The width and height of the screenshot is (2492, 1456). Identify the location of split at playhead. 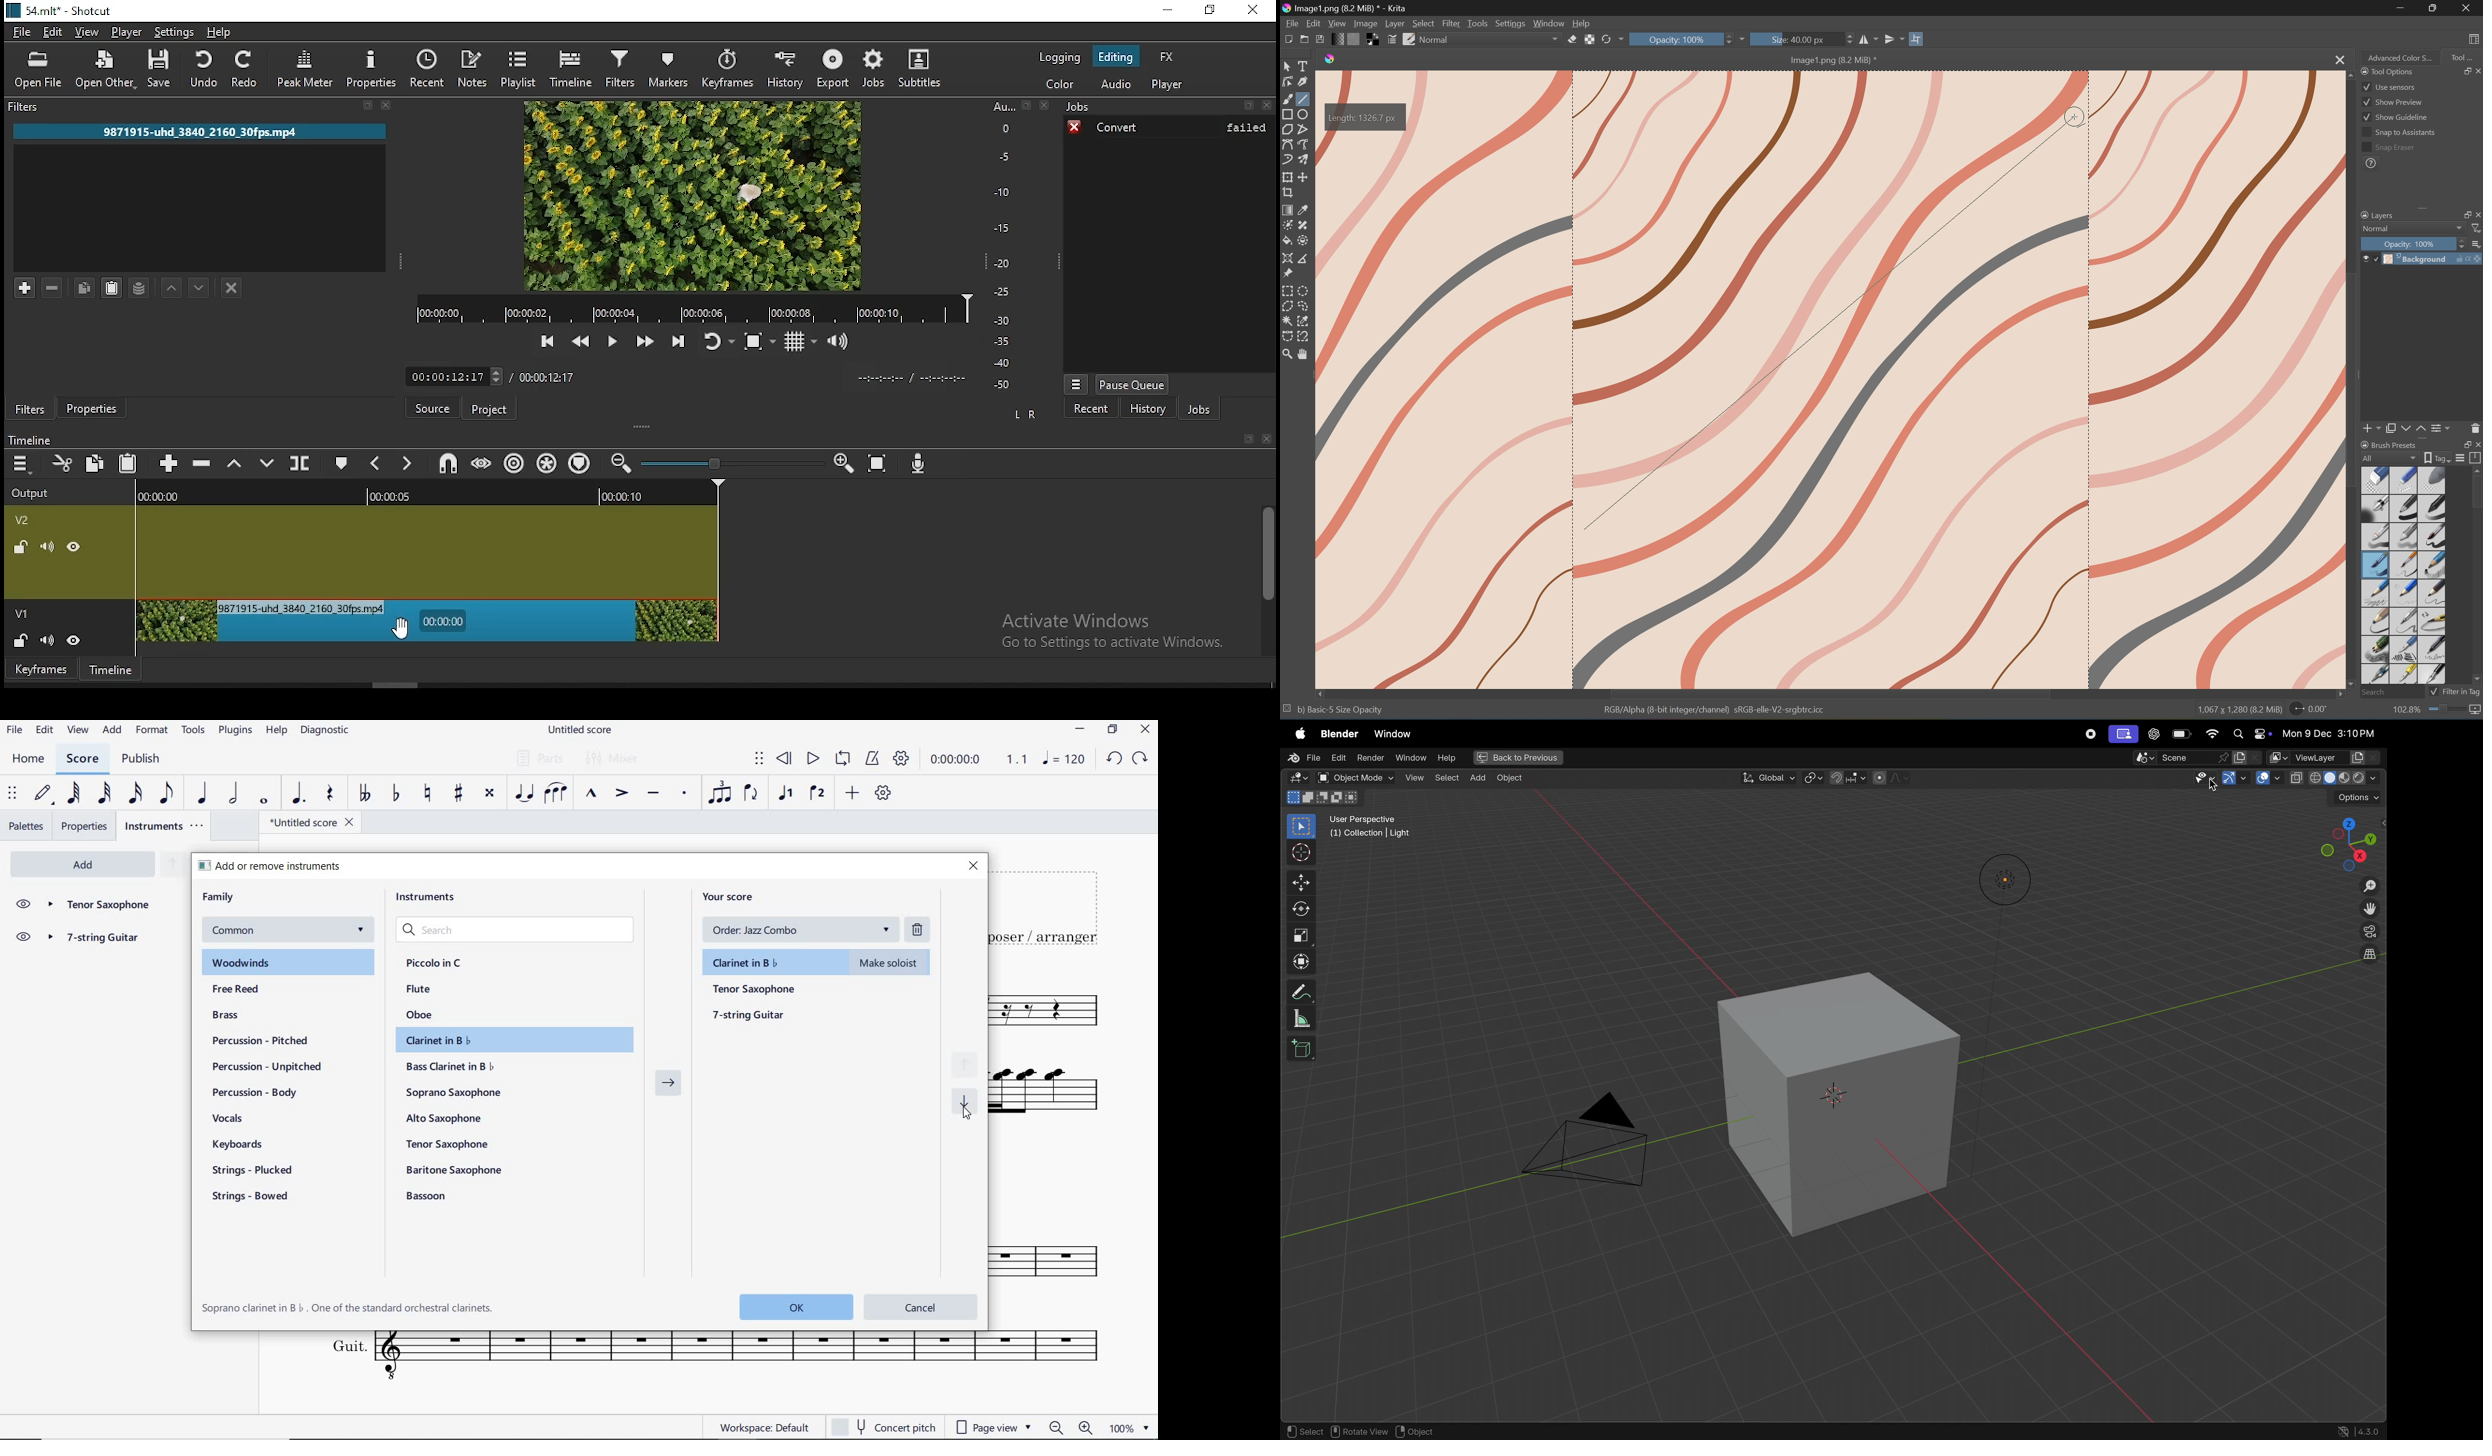
(302, 462).